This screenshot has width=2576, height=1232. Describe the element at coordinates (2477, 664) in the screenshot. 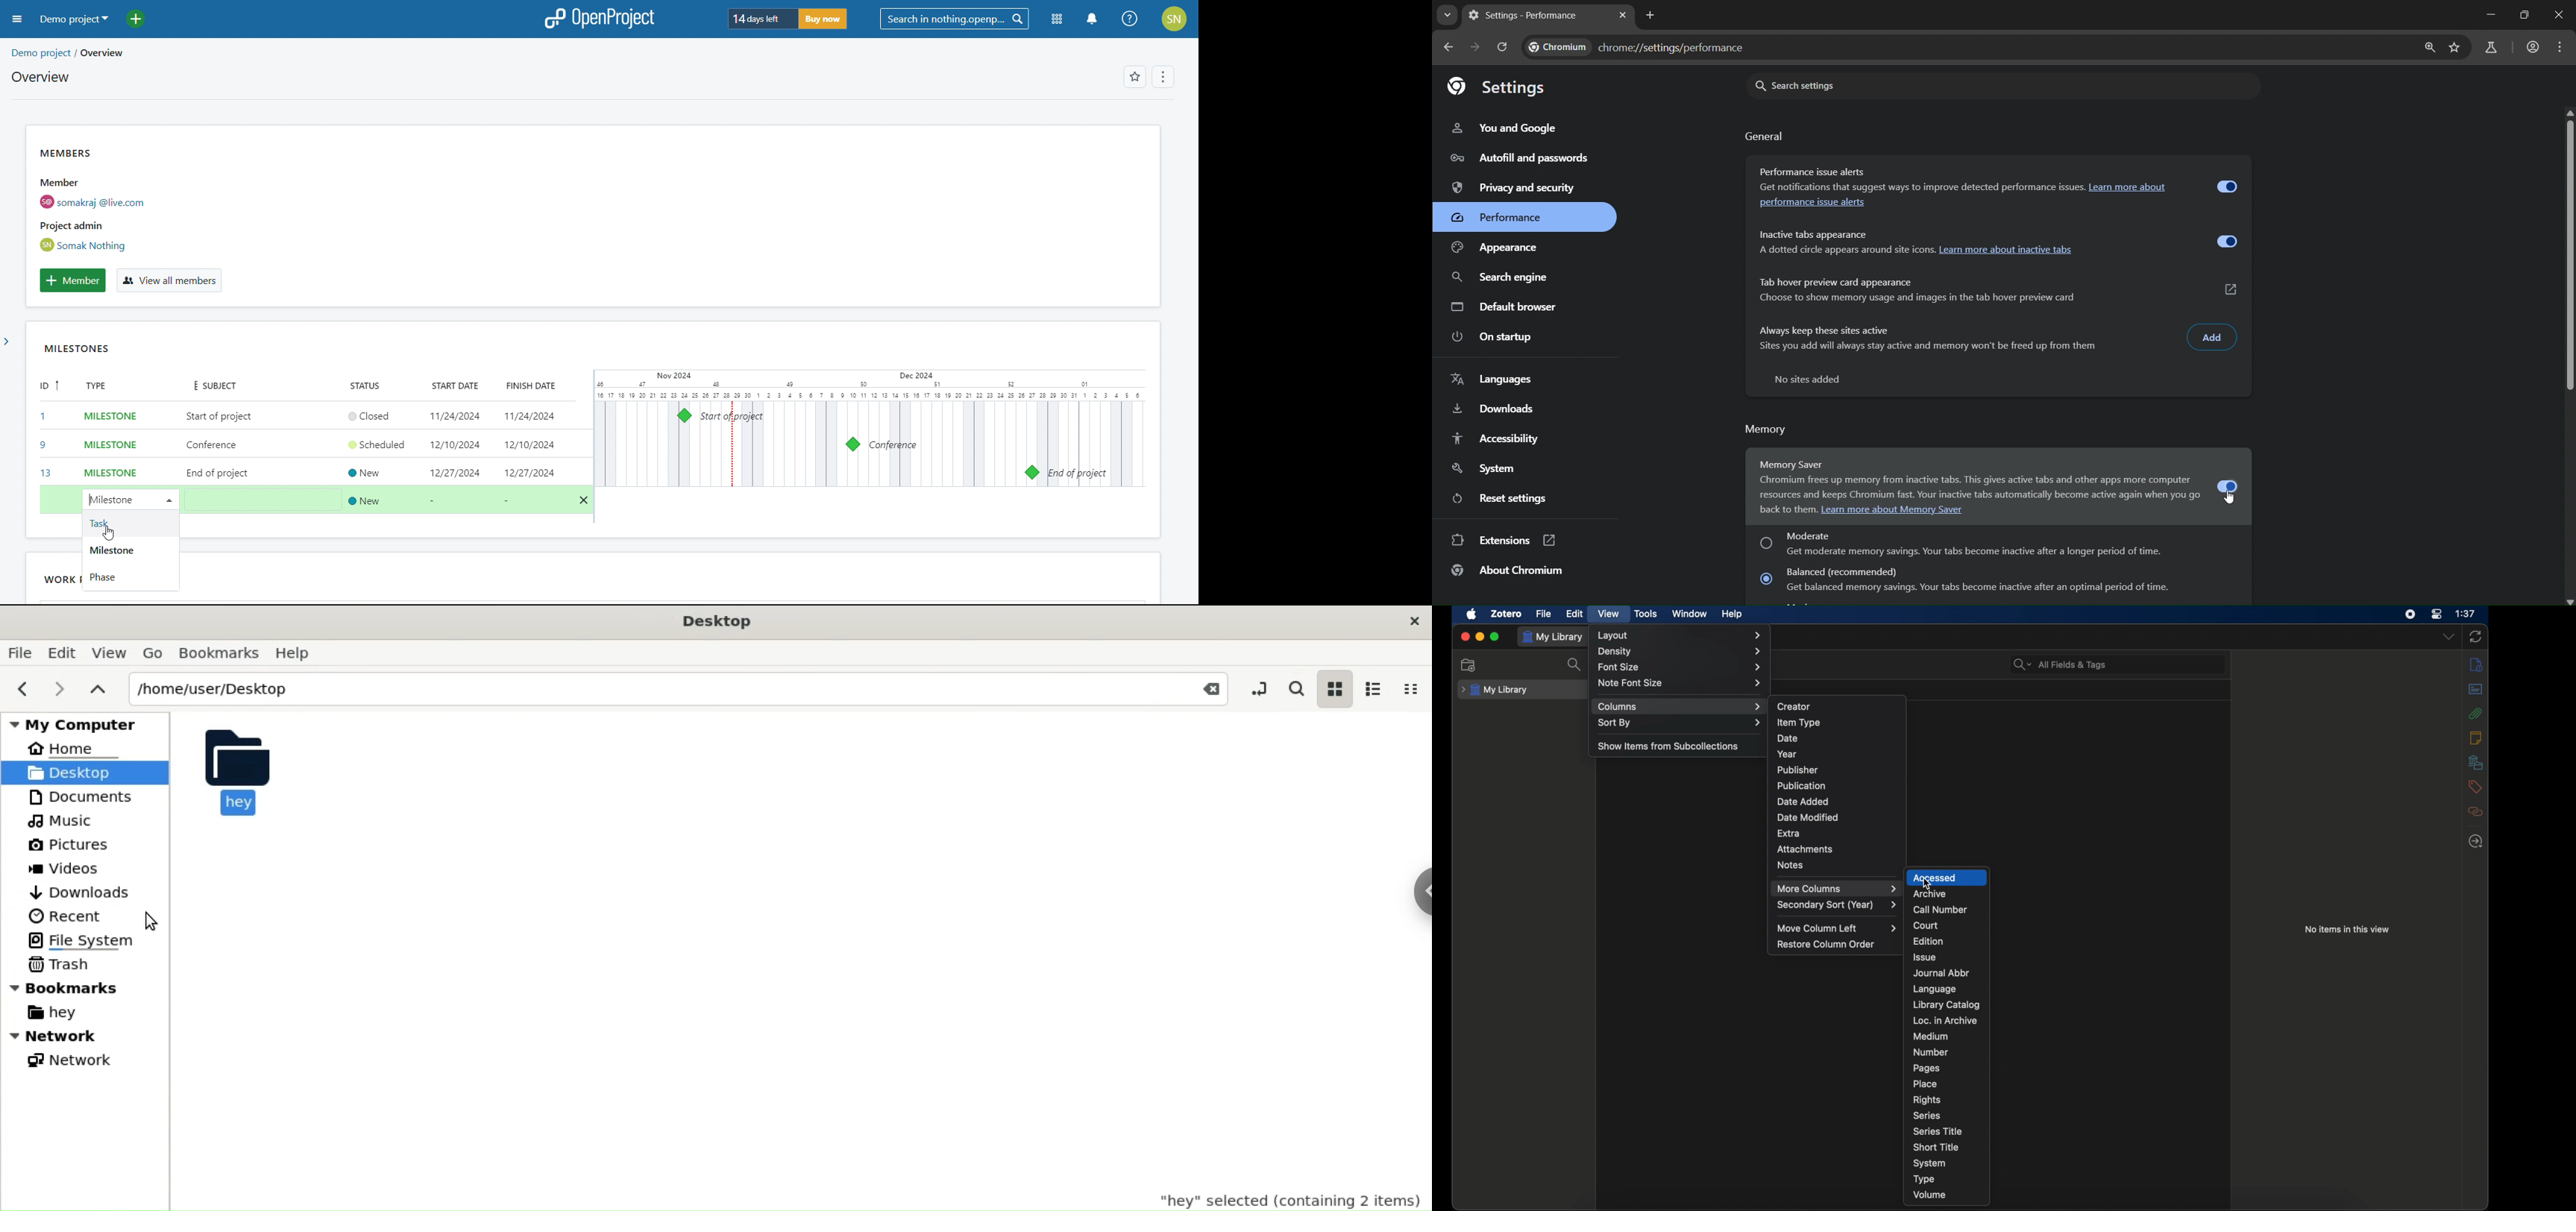

I see `info` at that location.